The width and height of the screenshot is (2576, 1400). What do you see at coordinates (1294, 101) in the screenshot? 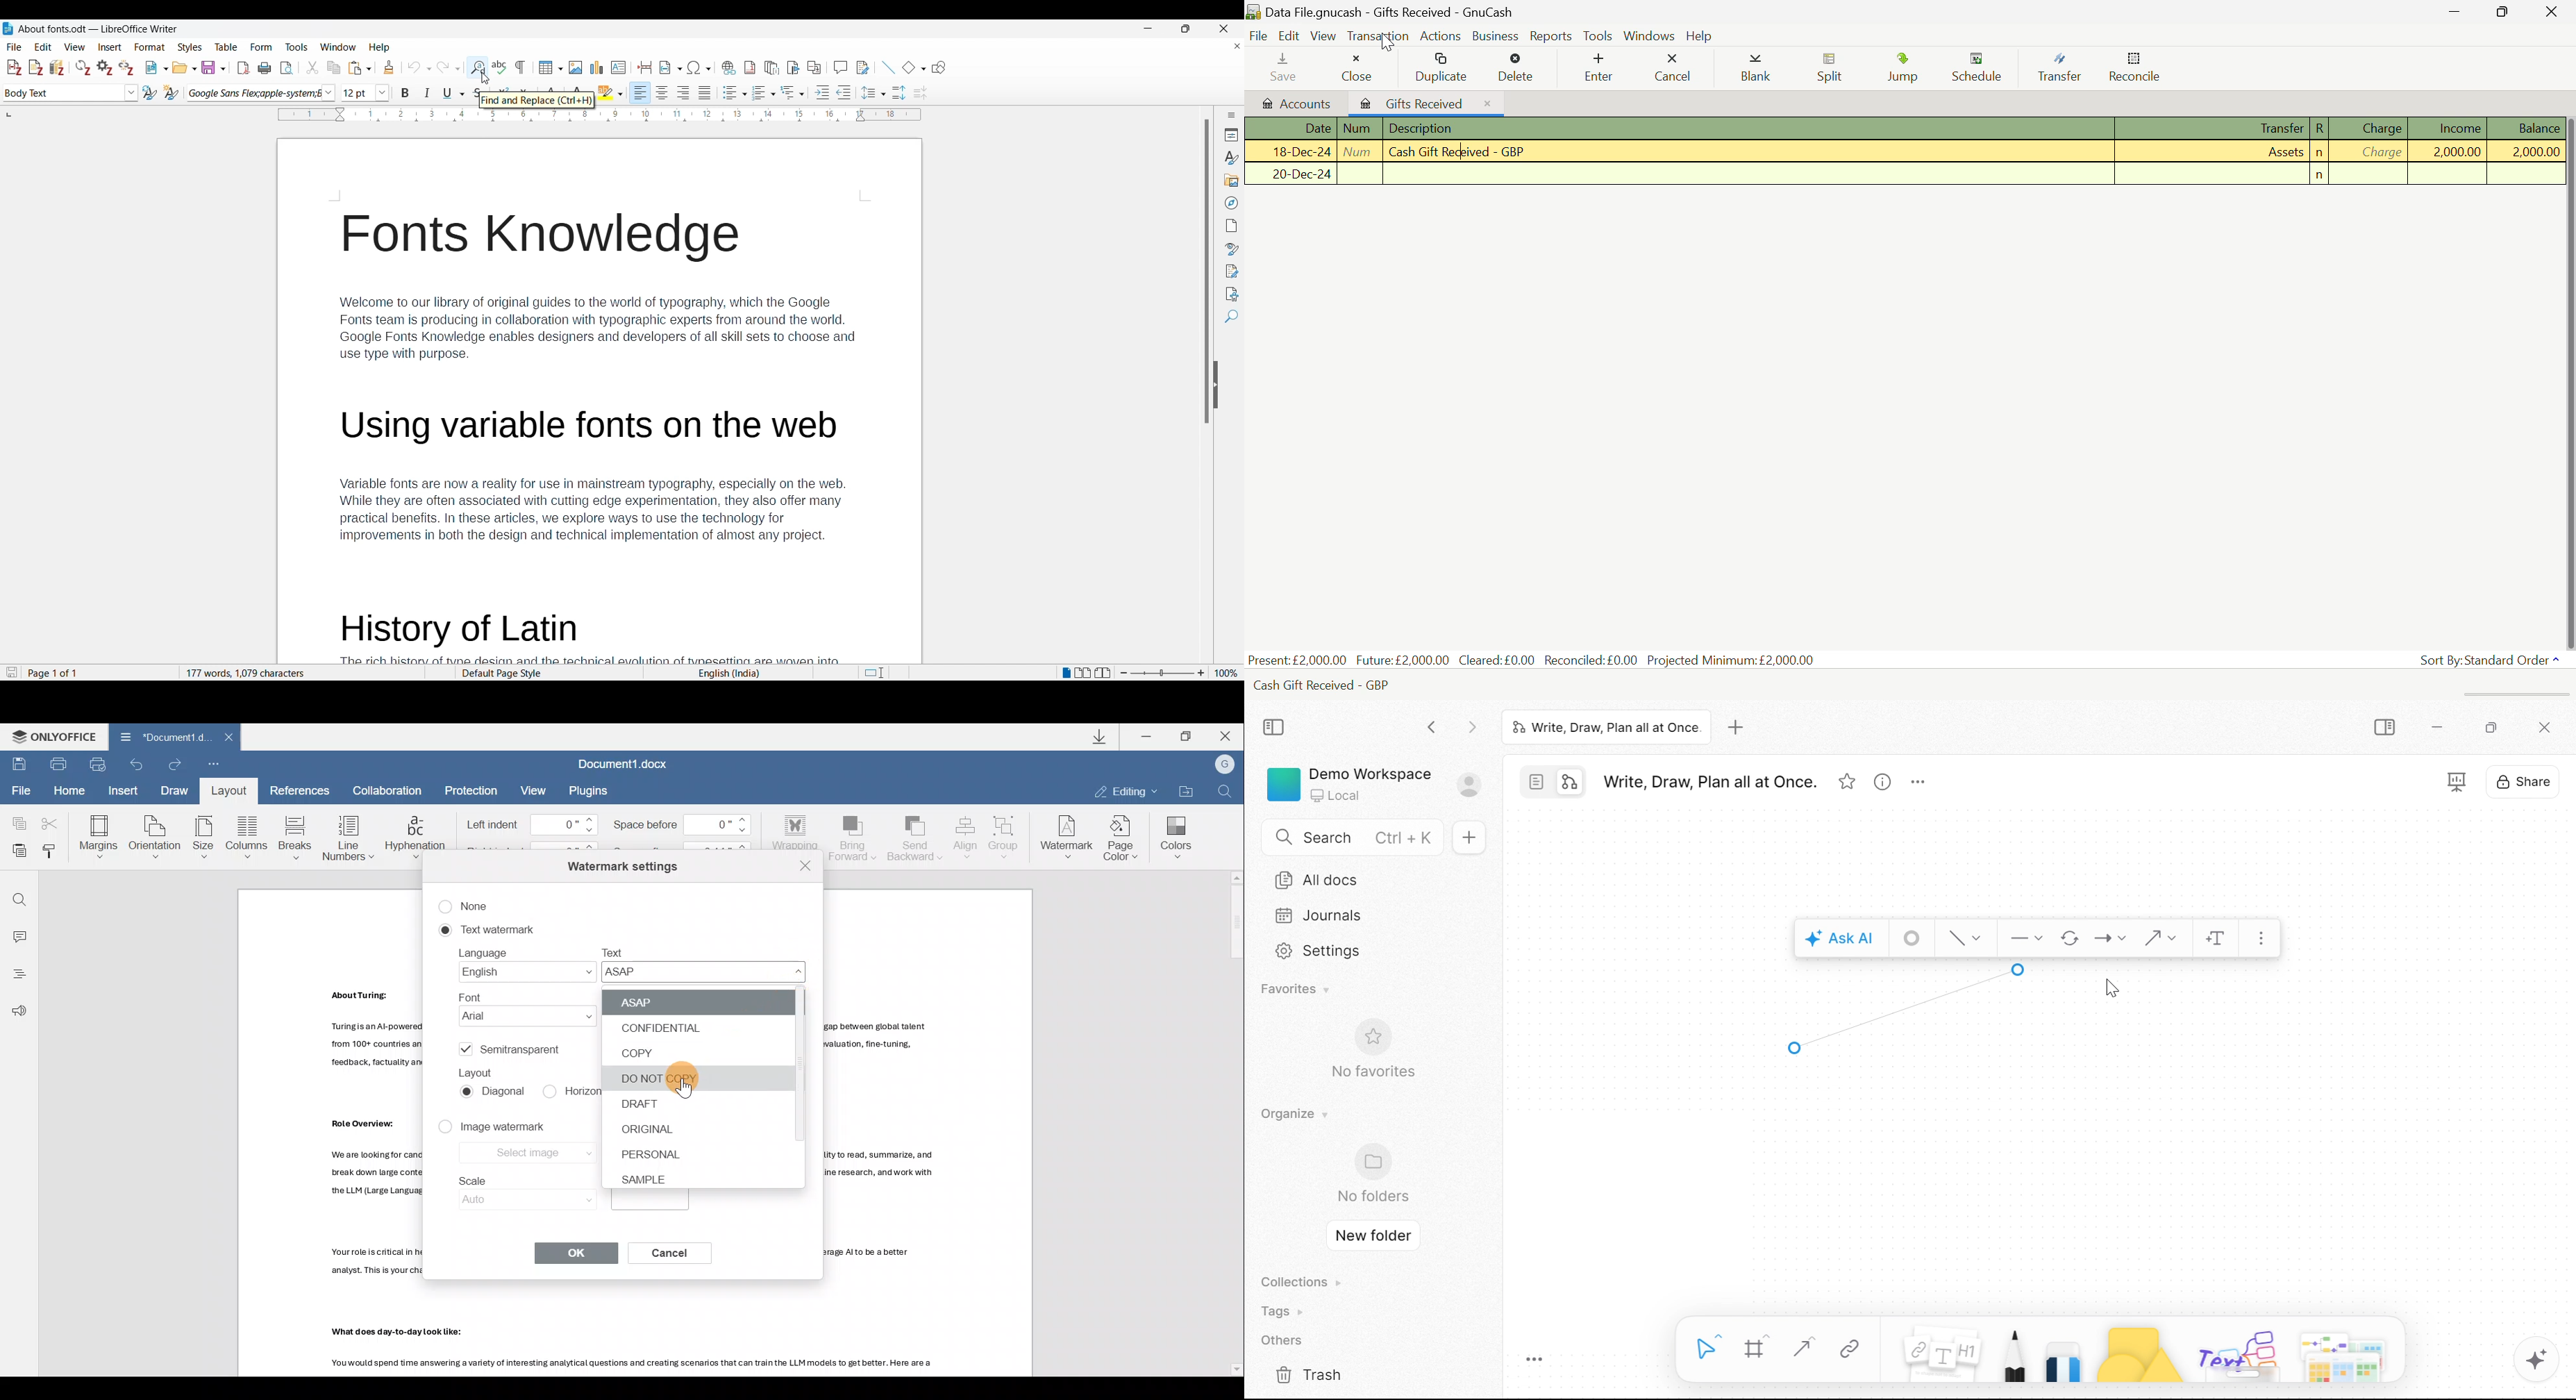
I see `Accounts Tab` at bounding box center [1294, 101].